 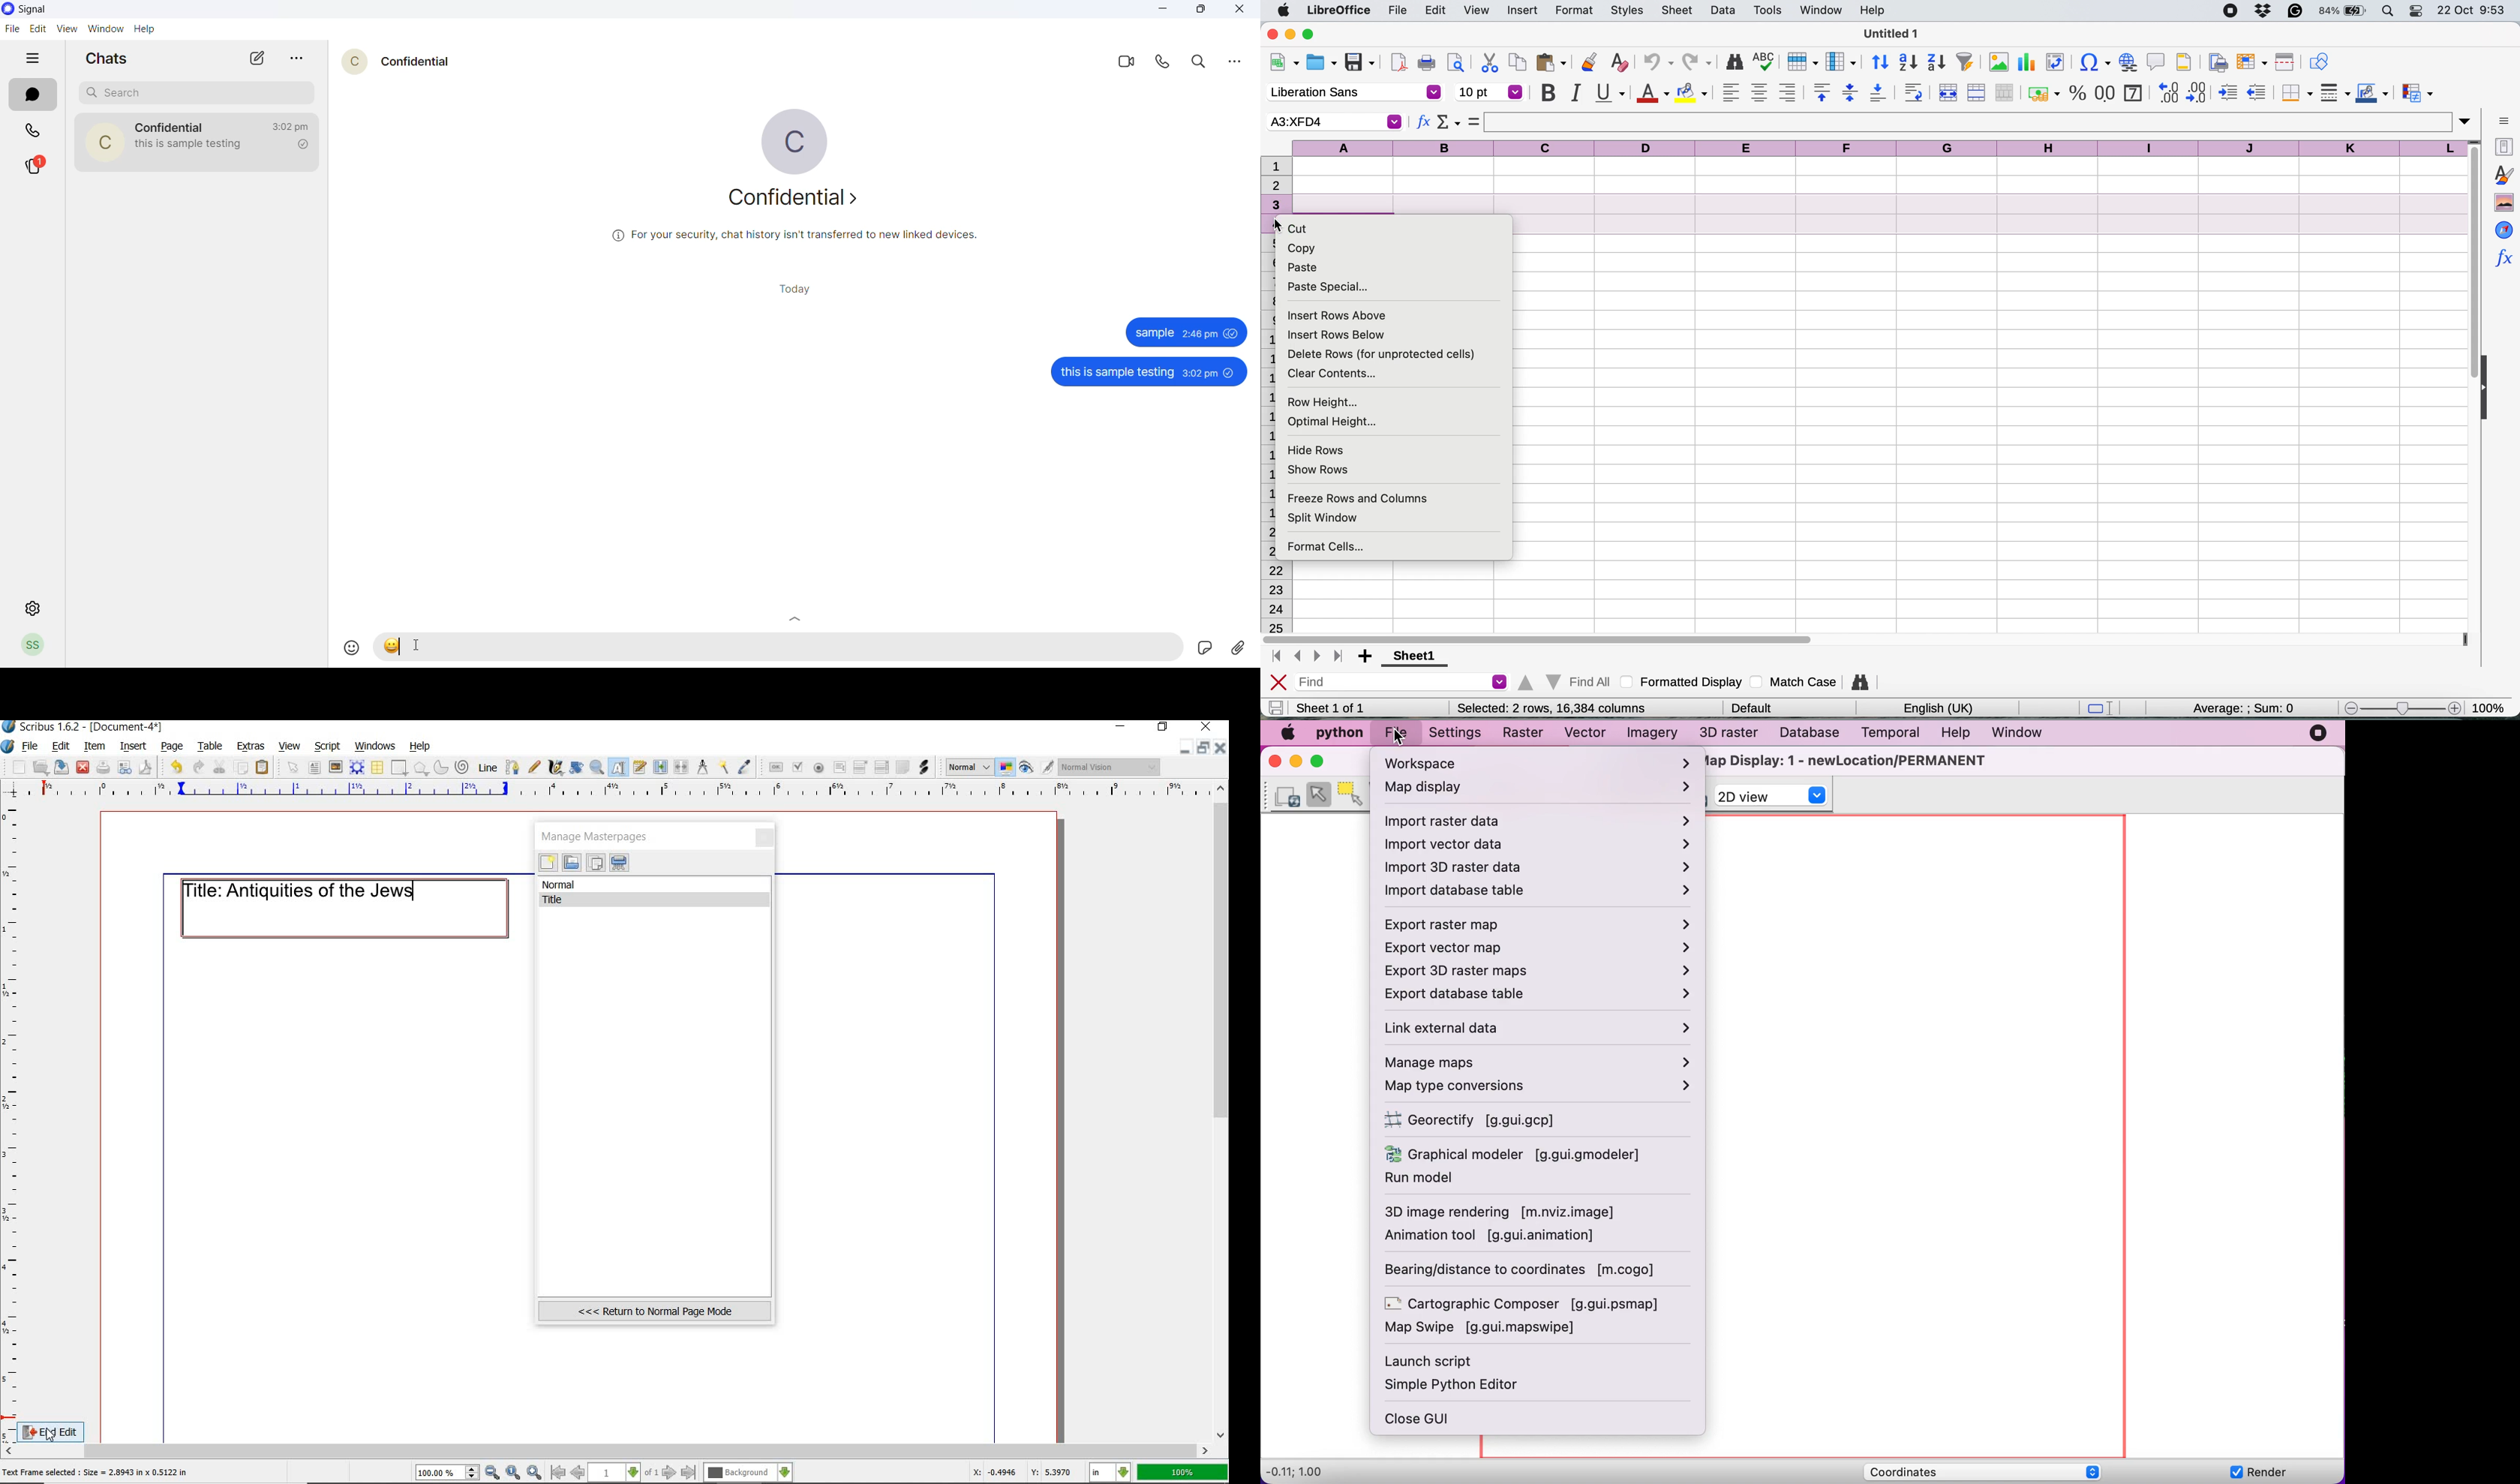 What do you see at coordinates (902, 768) in the screenshot?
I see `text annotation` at bounding box center [902, 768].